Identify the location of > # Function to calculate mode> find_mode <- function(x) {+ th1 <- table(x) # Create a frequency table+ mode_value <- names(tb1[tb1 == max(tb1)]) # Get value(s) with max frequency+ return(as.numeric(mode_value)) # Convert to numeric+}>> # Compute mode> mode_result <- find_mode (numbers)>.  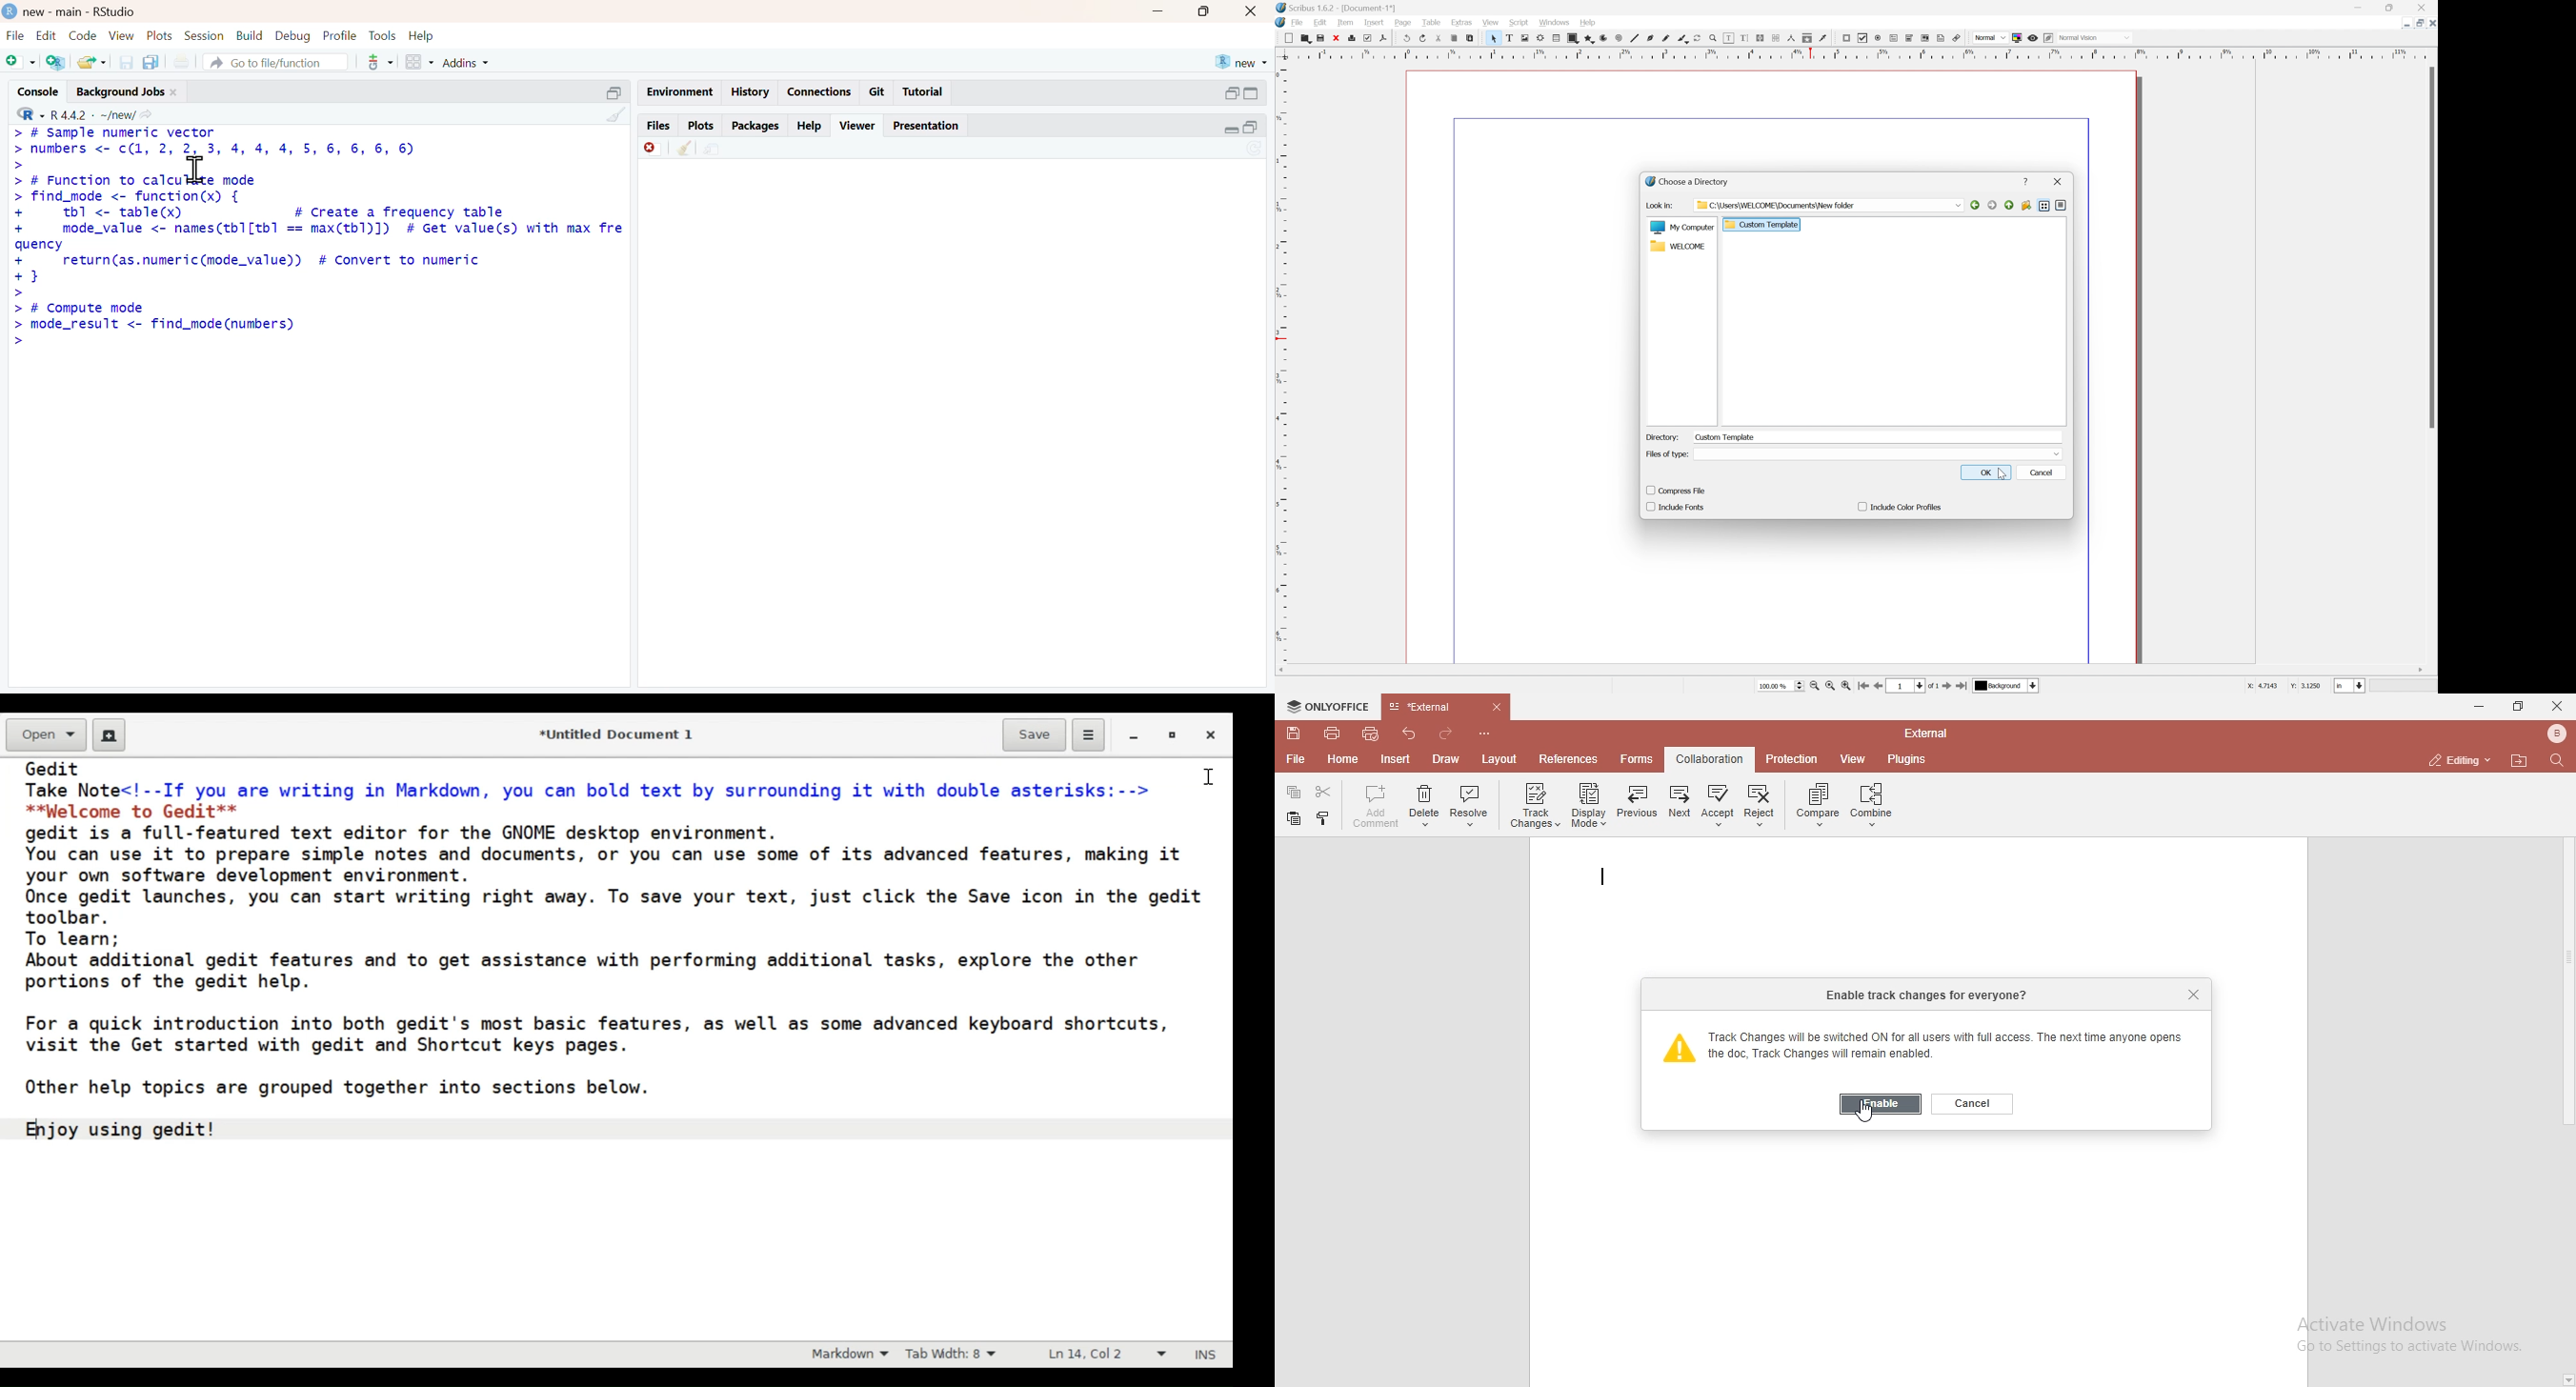
(318, 262).